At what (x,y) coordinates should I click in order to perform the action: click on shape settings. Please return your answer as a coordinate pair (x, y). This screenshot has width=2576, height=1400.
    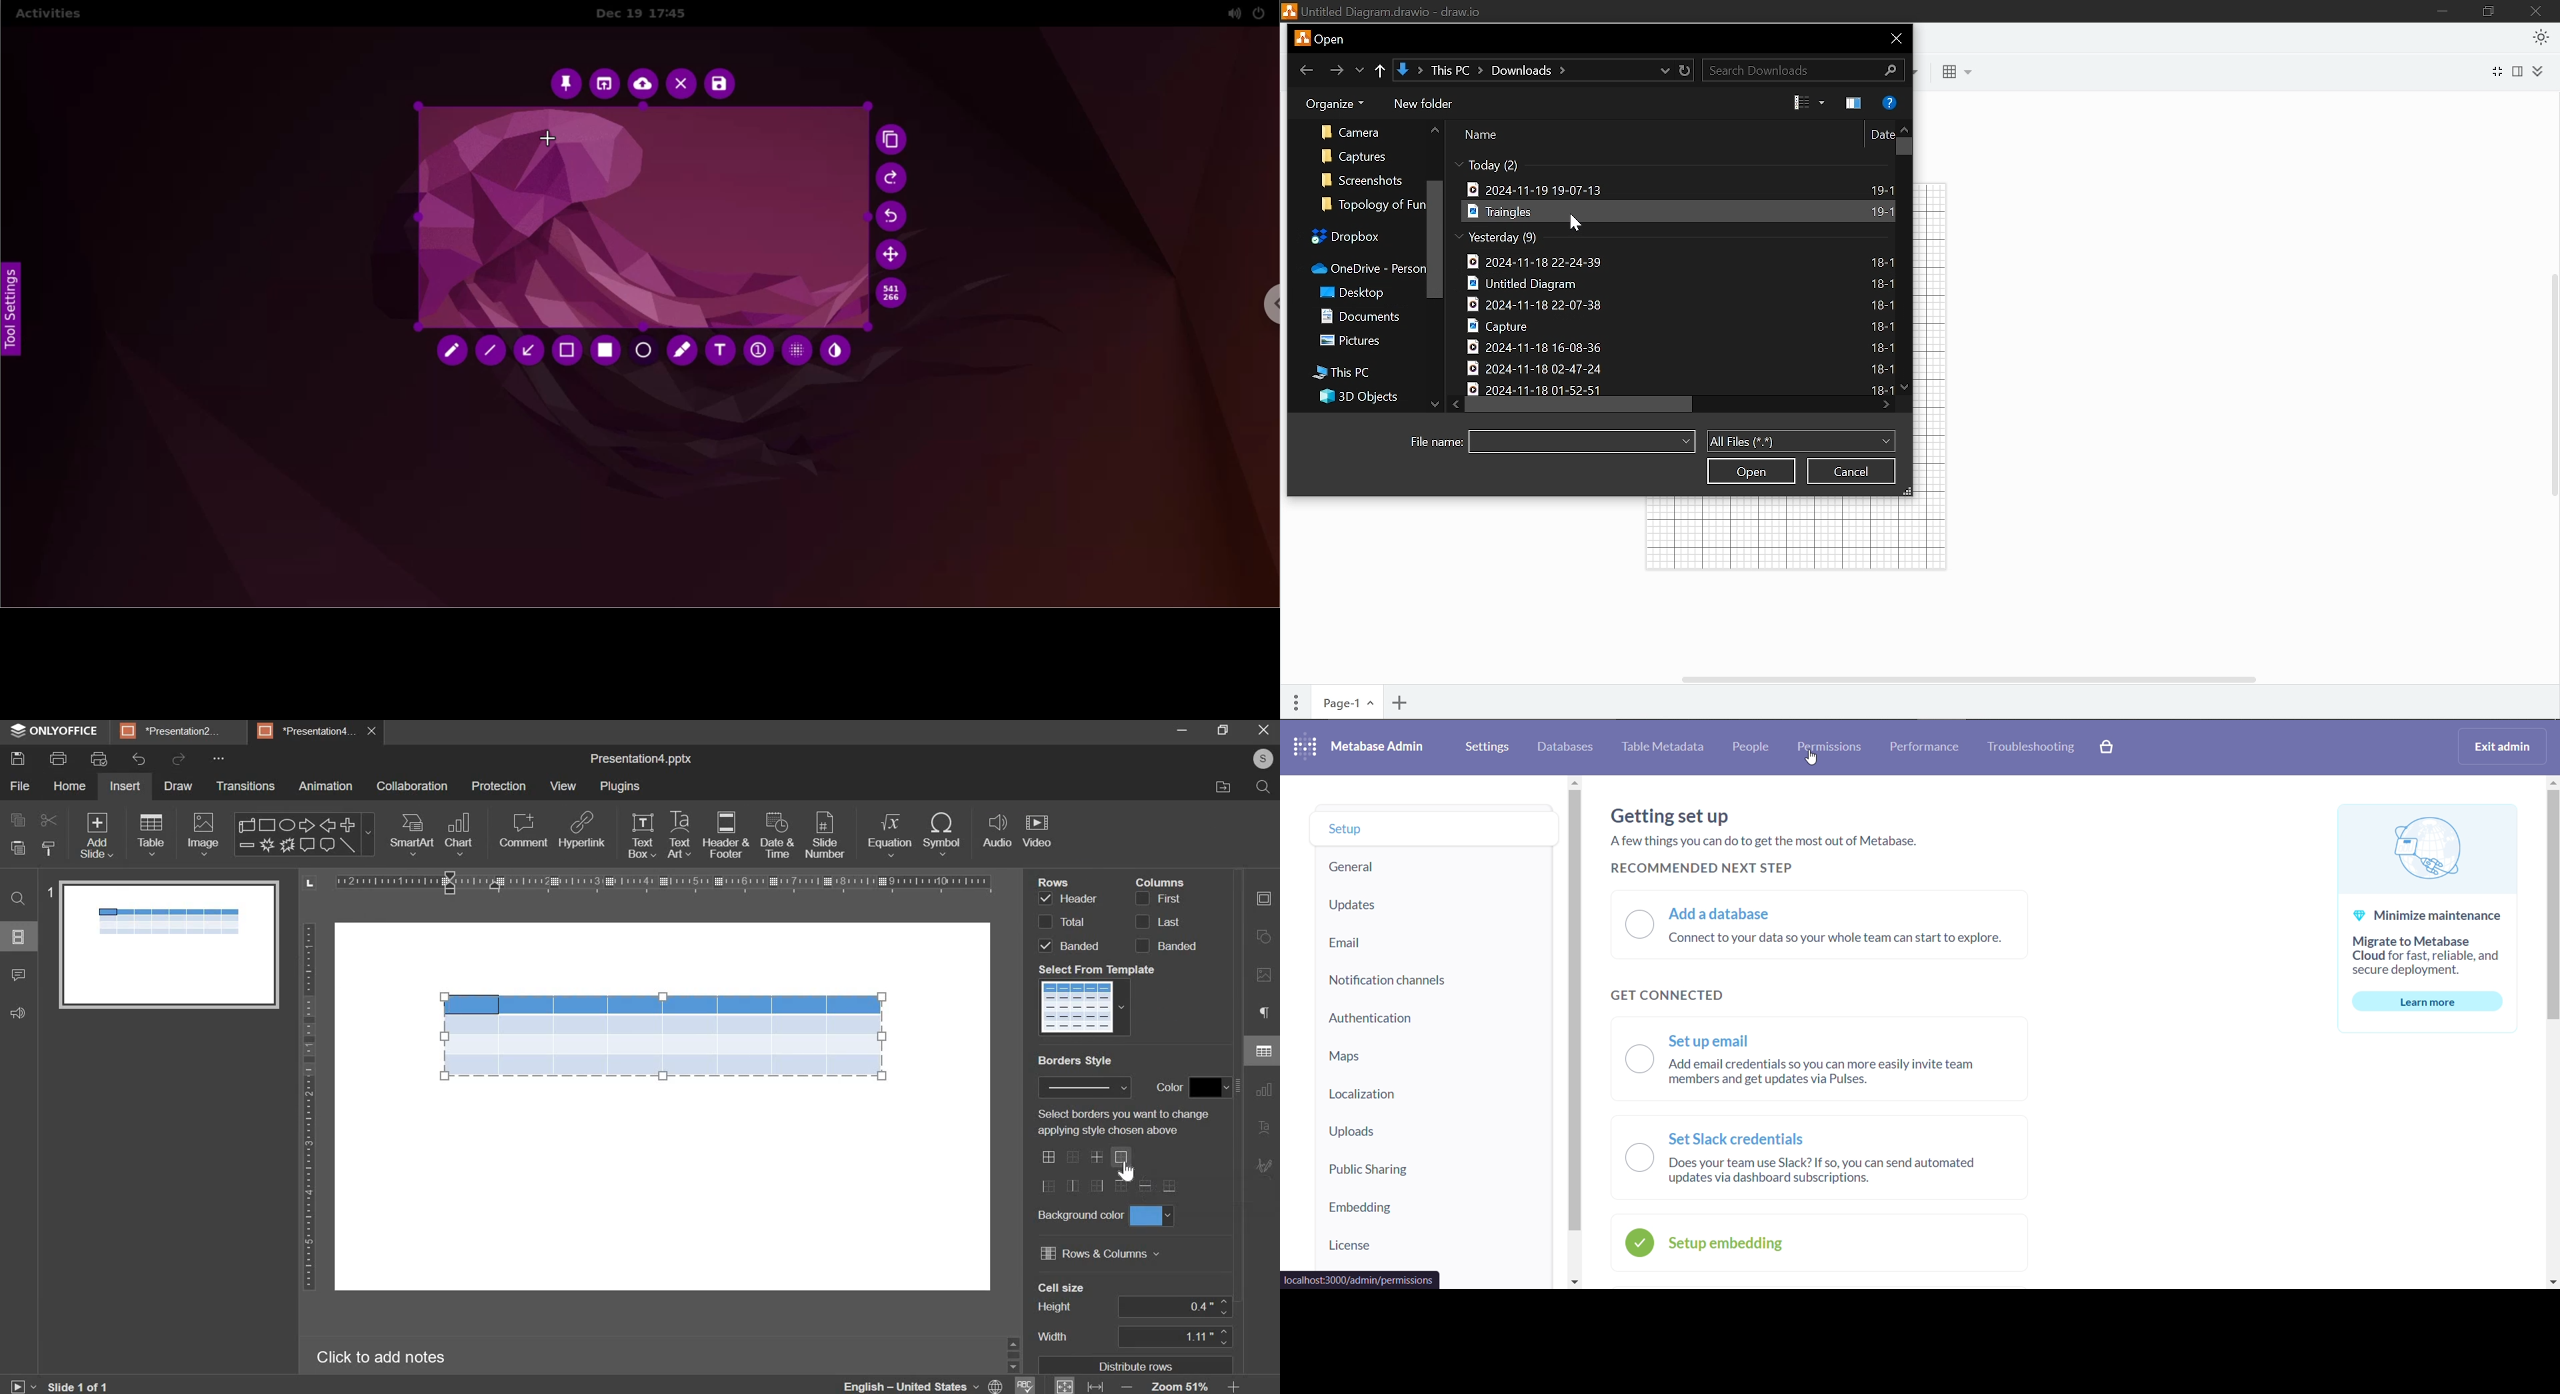
    Looking at the image, I should click on (1263, 935).